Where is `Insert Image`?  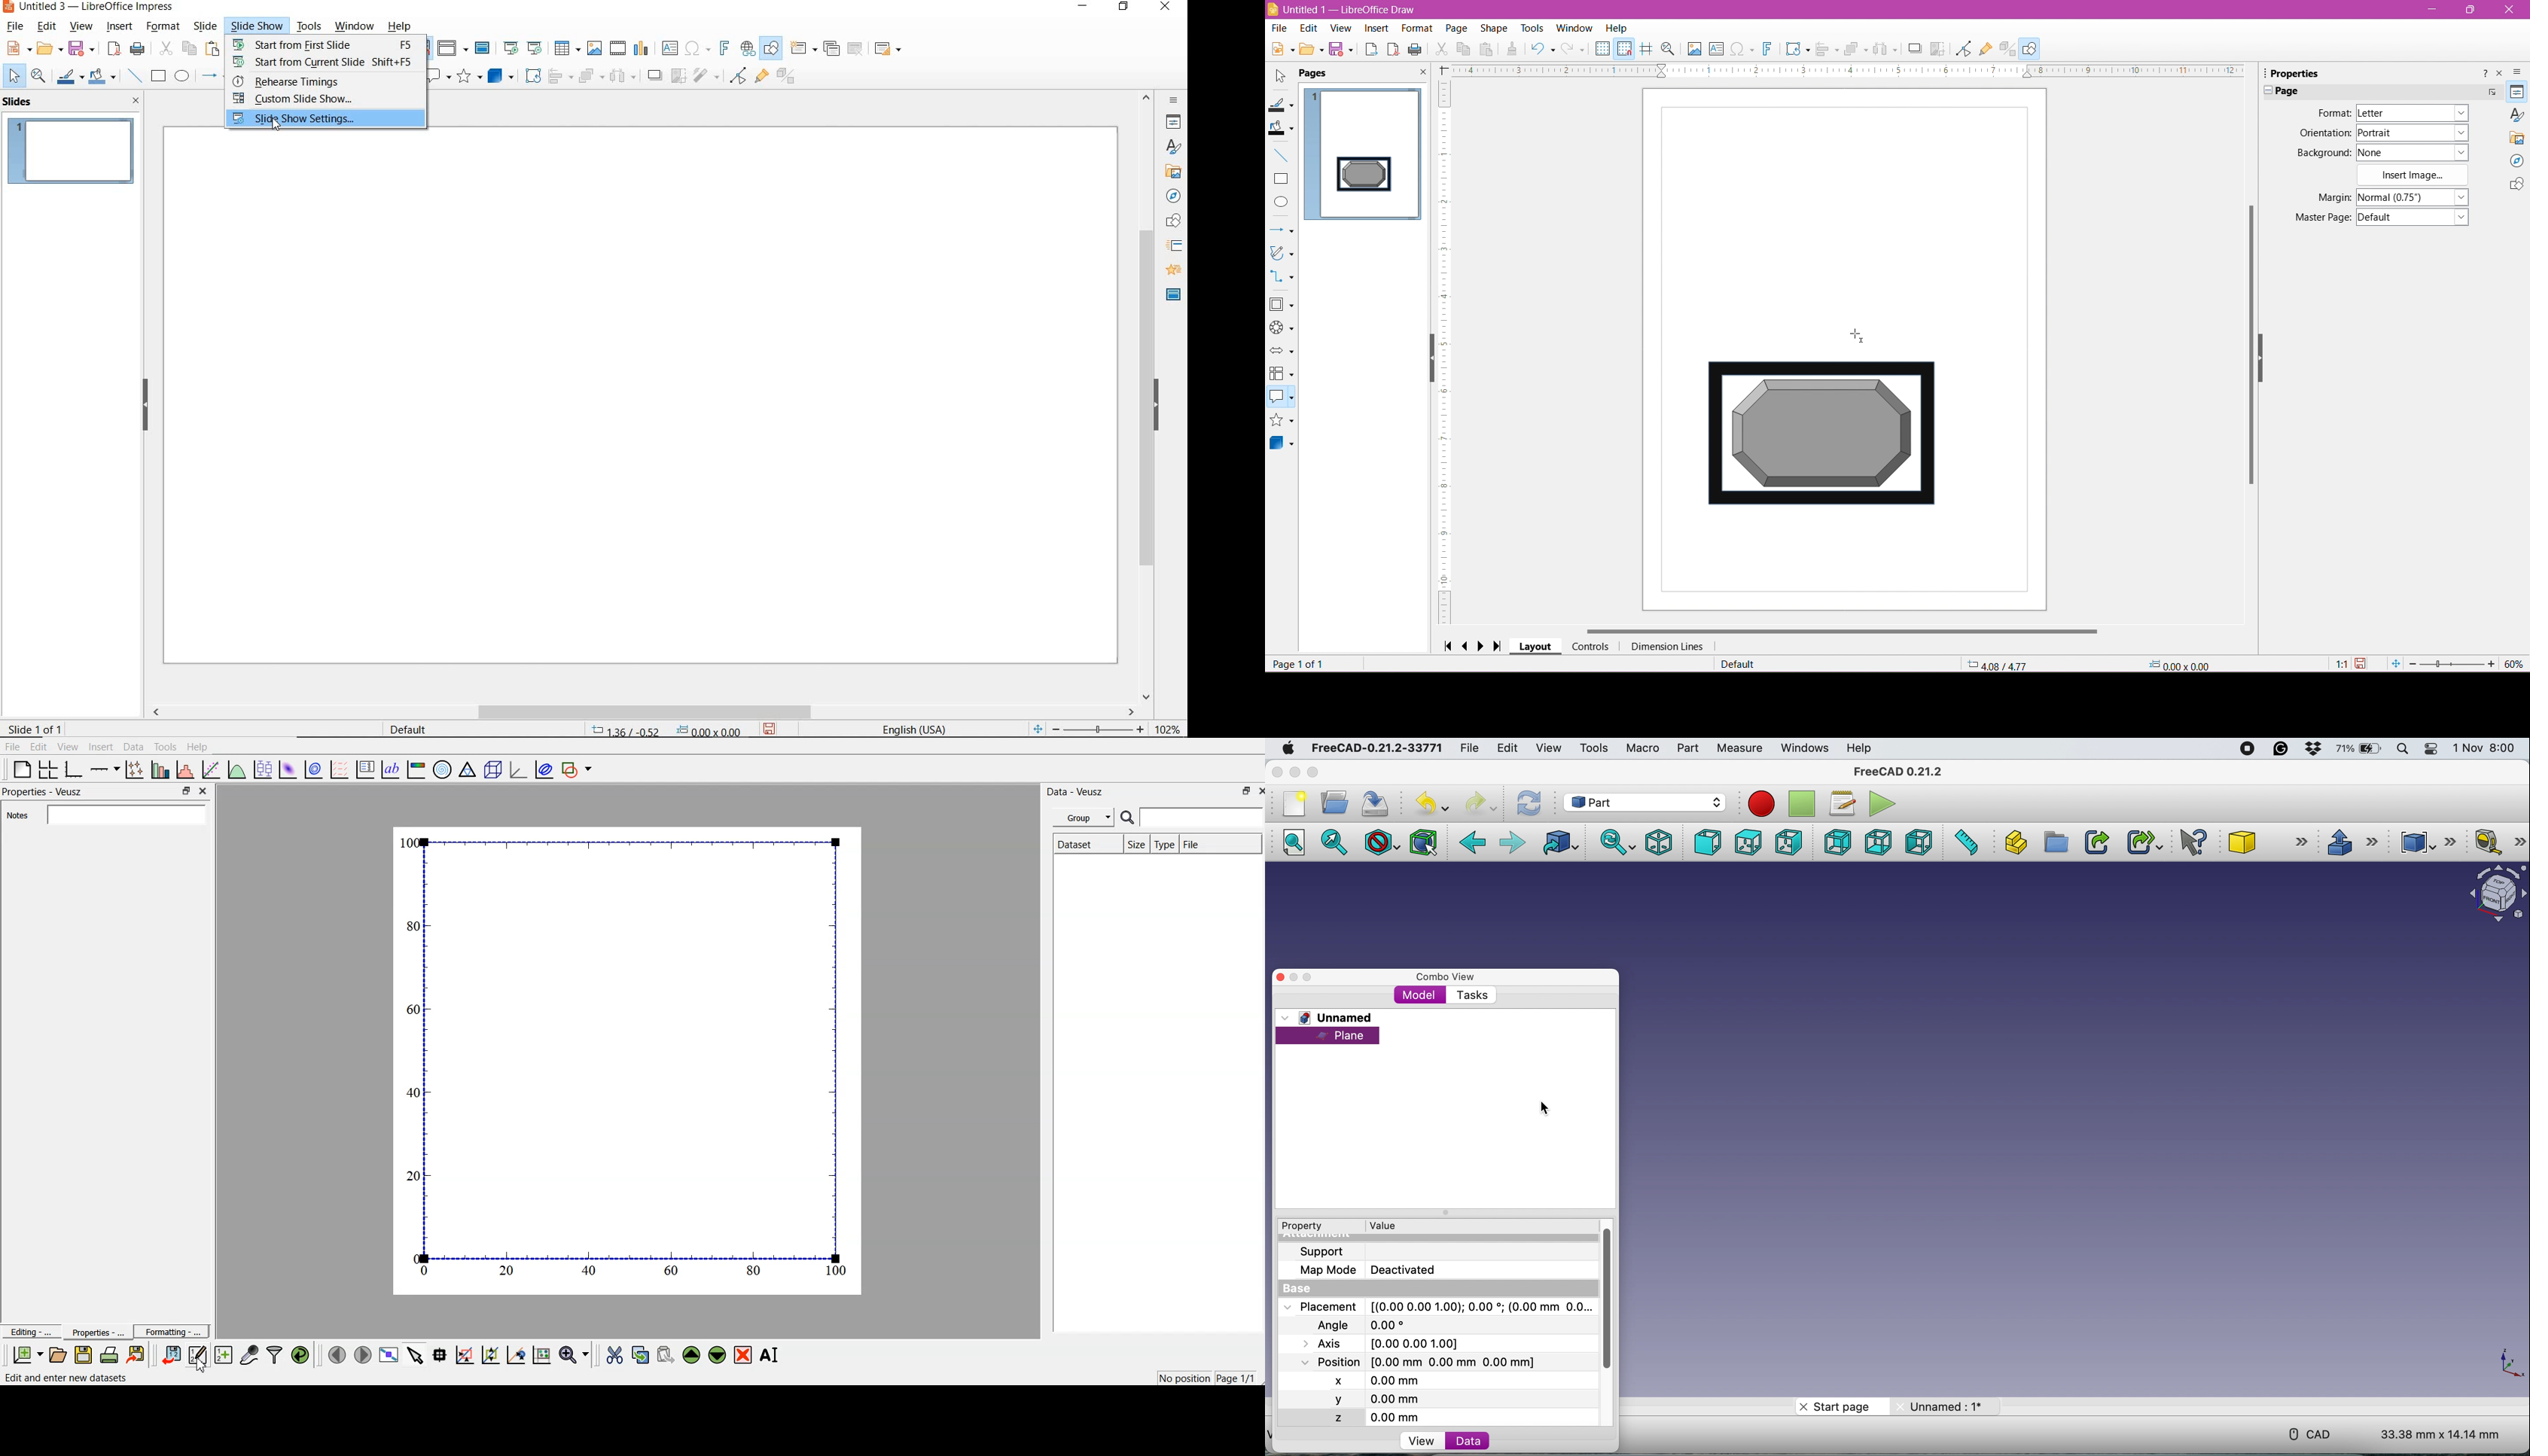
Insert Image is located at coordinates (2413, 175).